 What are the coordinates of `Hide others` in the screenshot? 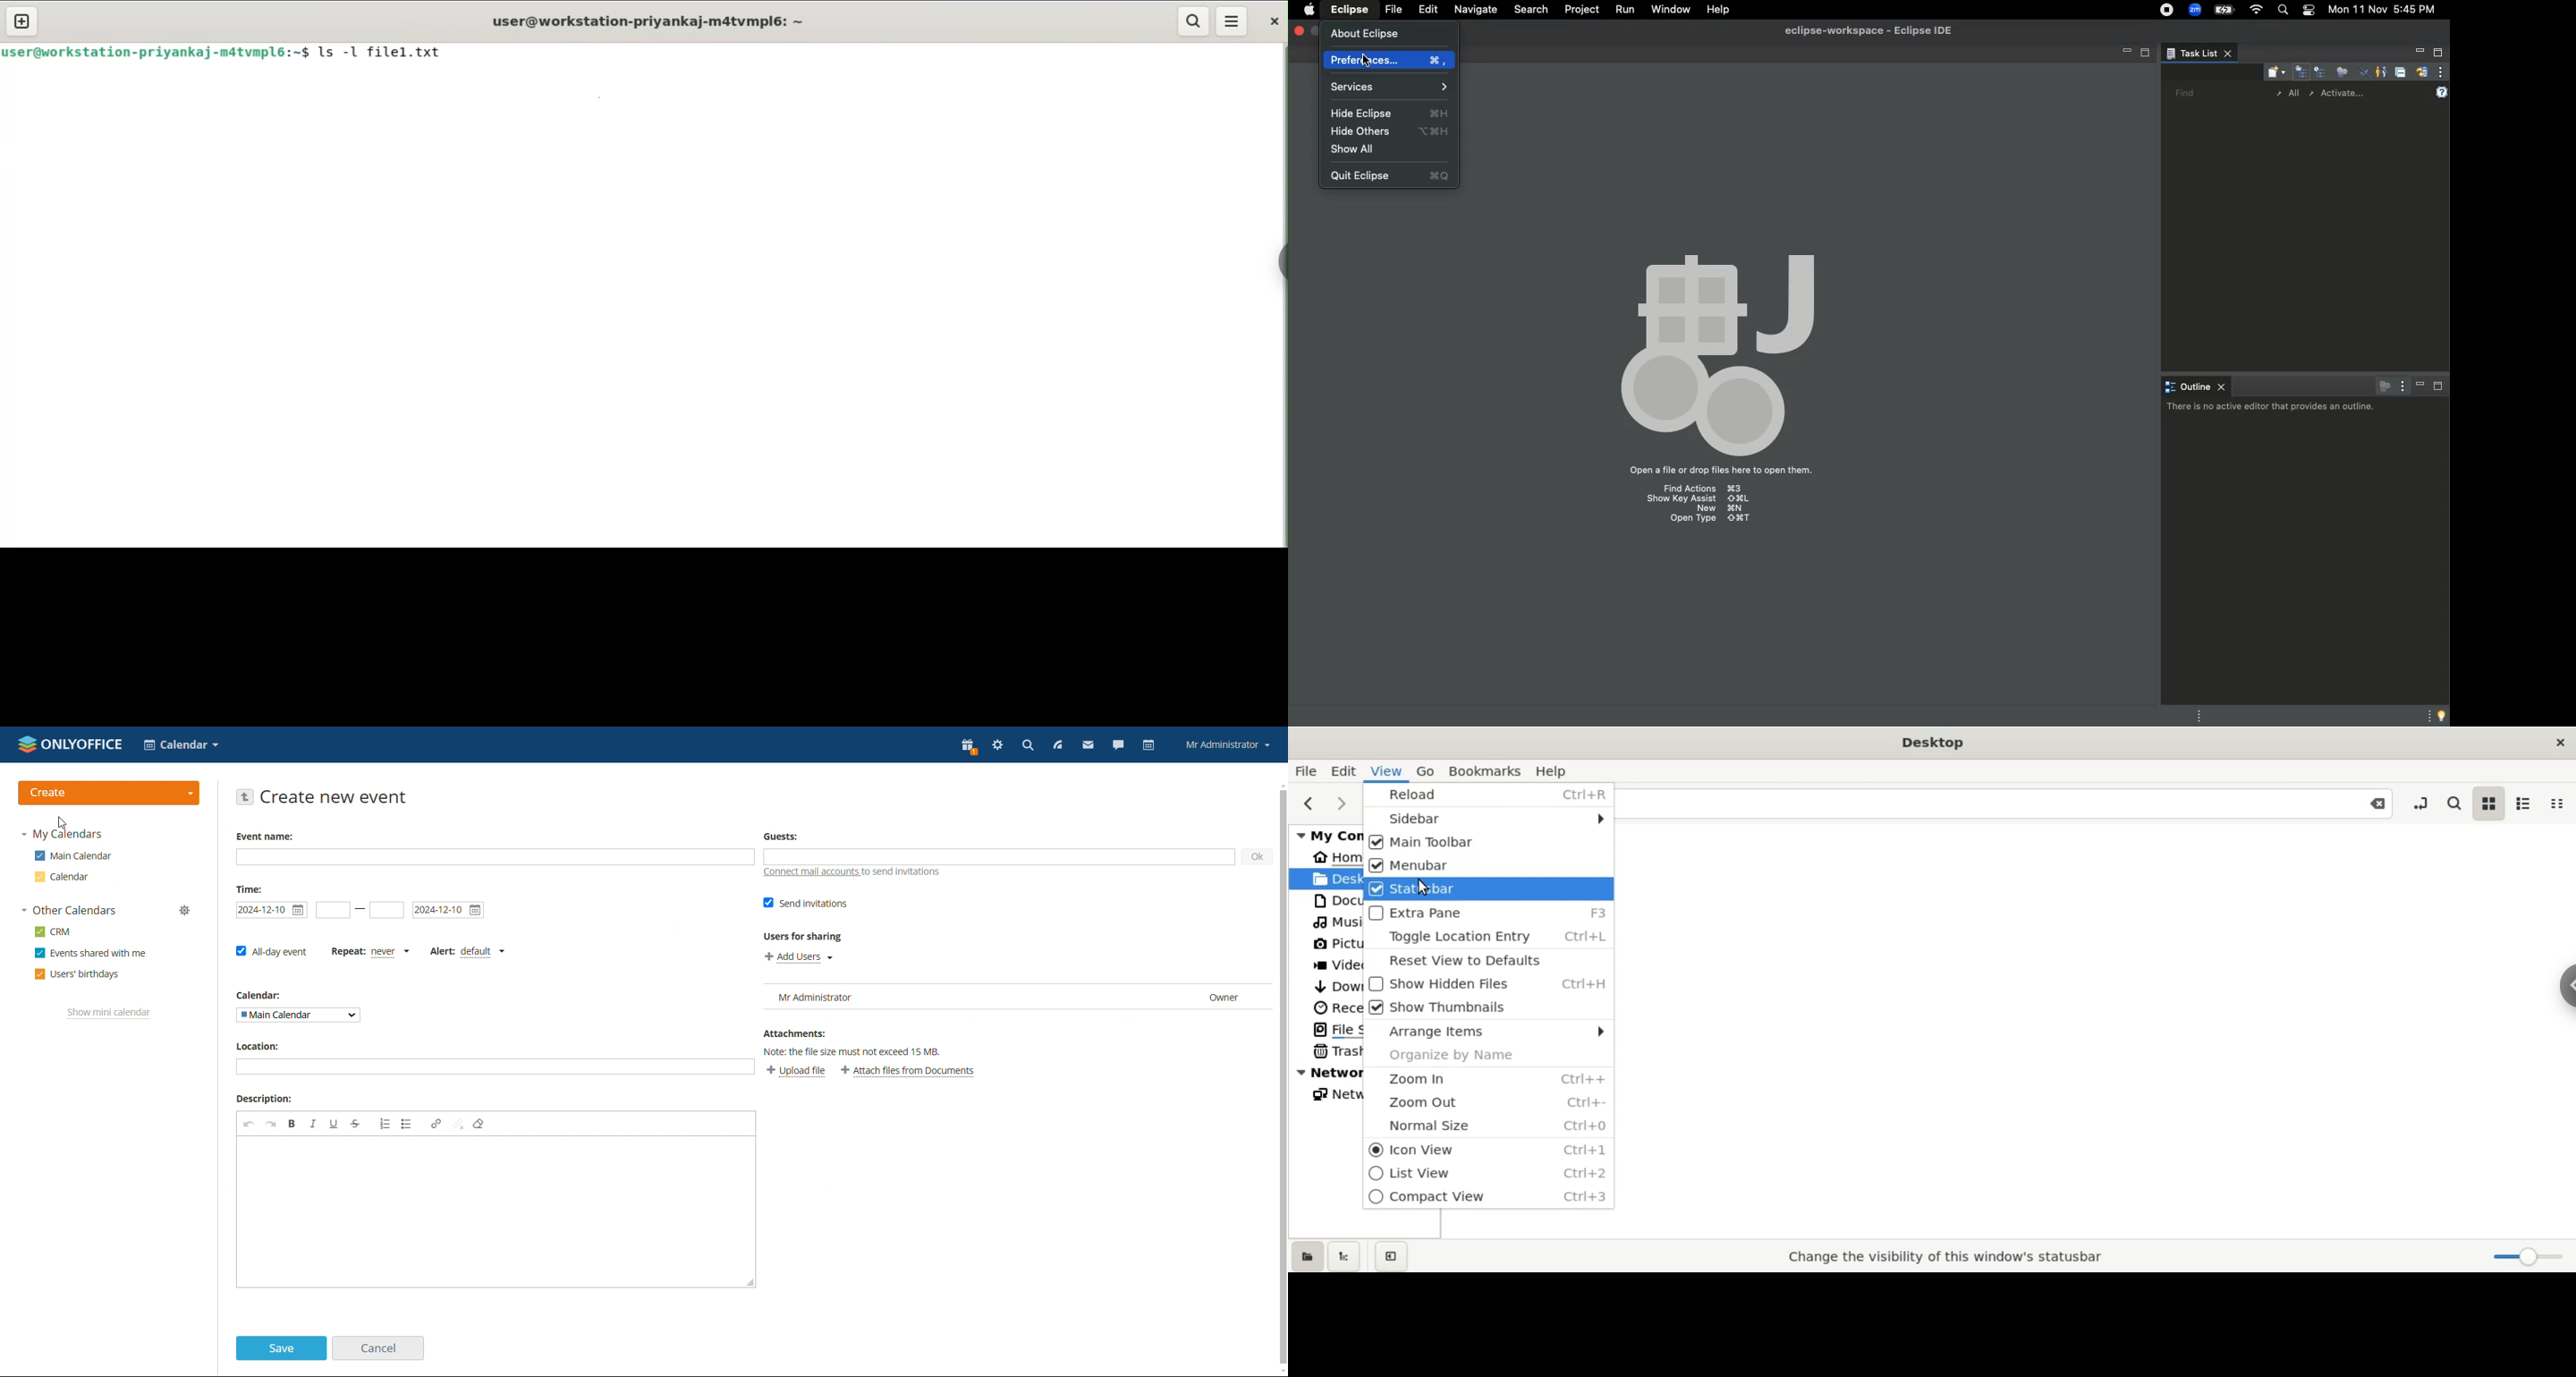 It's located at (1393, 132).